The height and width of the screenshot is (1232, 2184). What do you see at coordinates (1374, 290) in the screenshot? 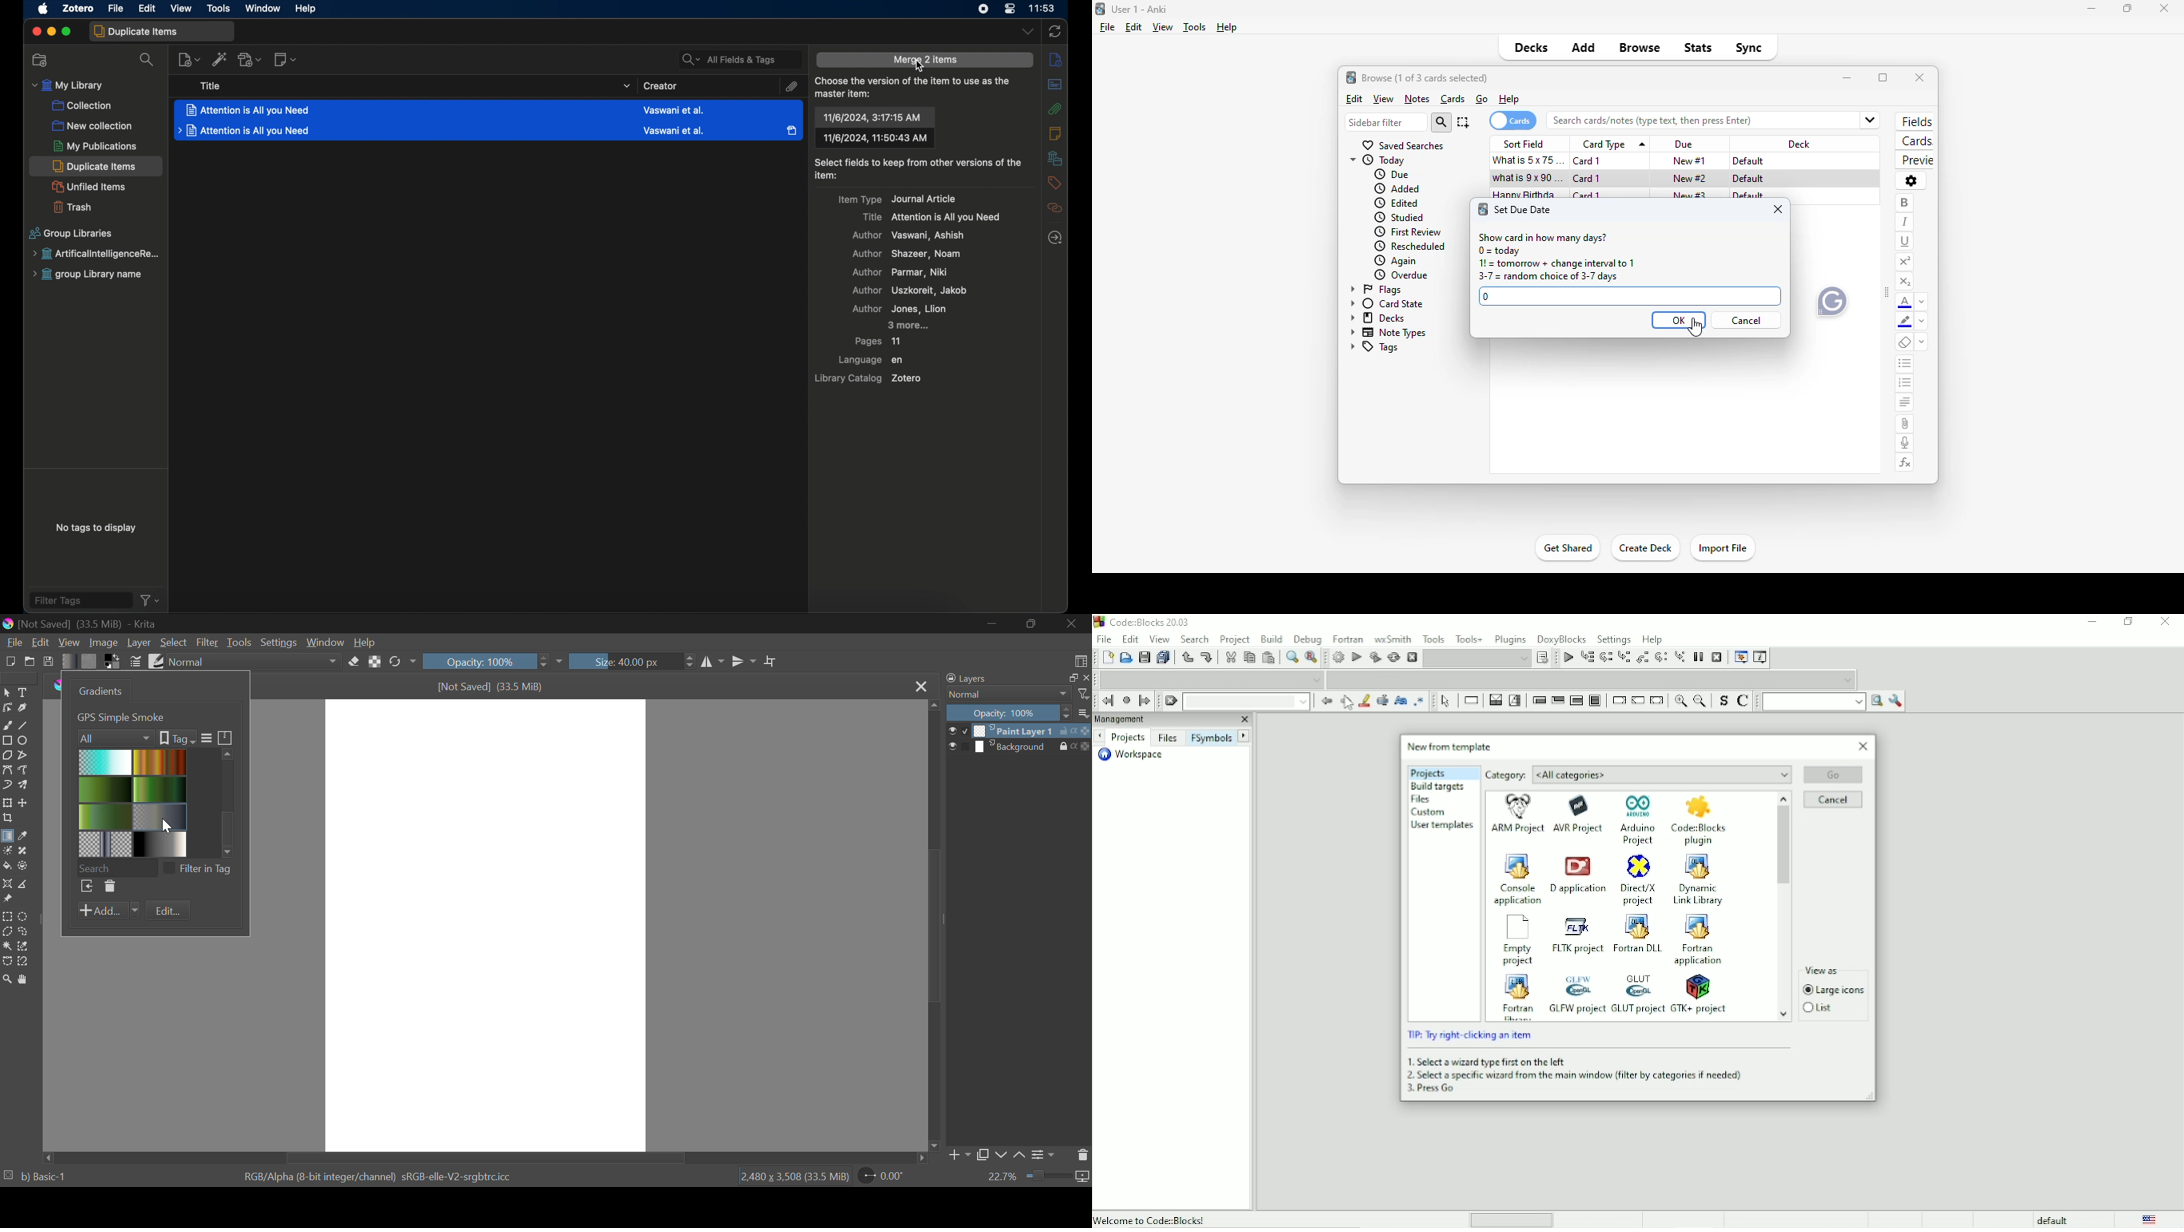
I see `flags` at bounding box center [1374, 290].